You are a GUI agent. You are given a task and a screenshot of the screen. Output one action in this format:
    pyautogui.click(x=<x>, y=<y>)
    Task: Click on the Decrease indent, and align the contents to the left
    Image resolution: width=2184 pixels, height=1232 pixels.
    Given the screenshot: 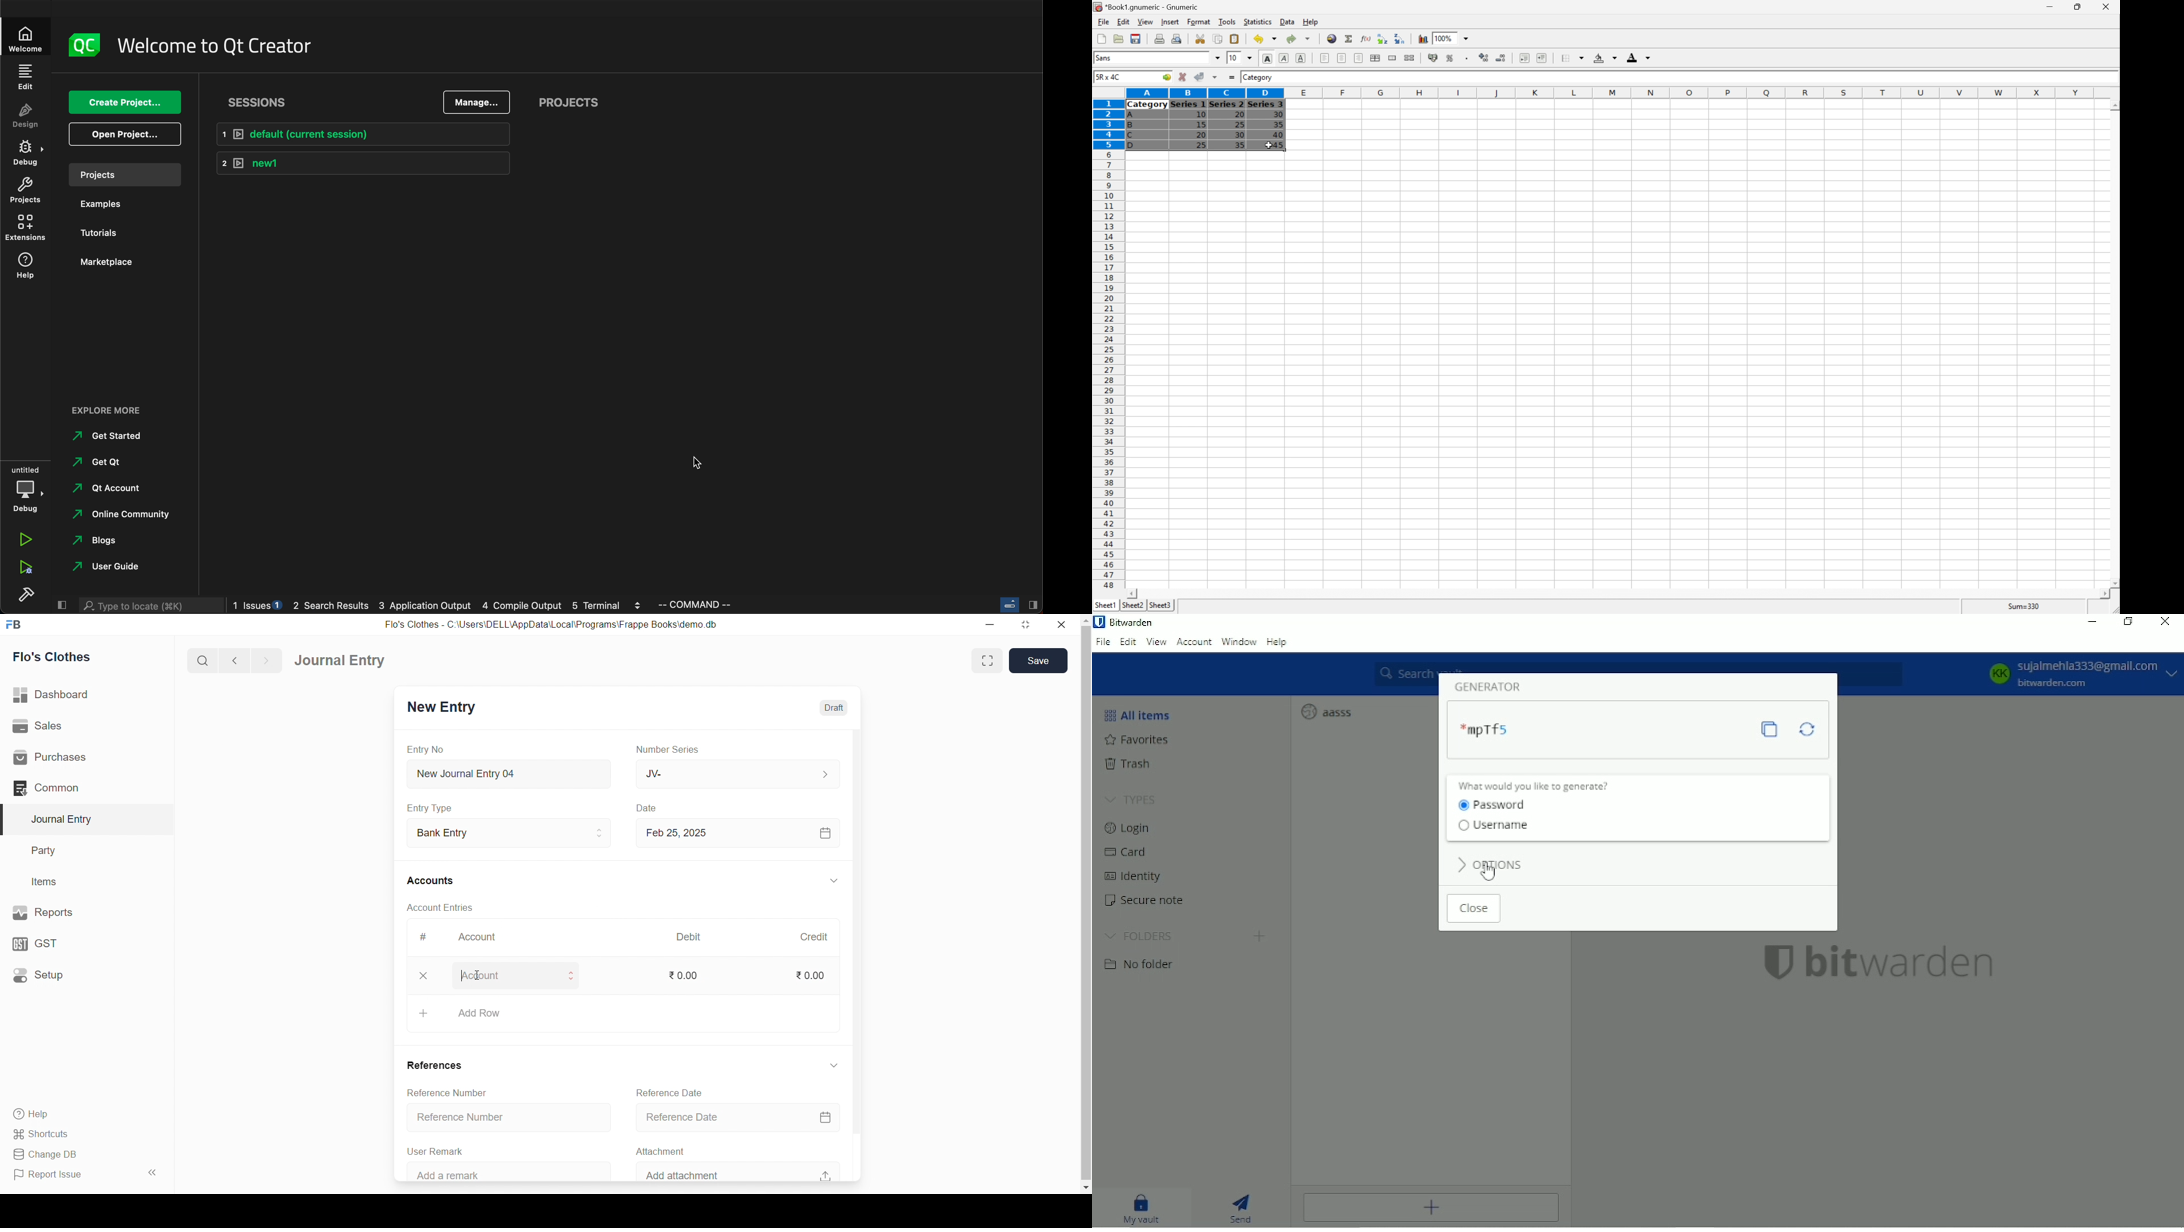 What is the action you would take?
    pyautogui.click(x=1524, y=58)
    